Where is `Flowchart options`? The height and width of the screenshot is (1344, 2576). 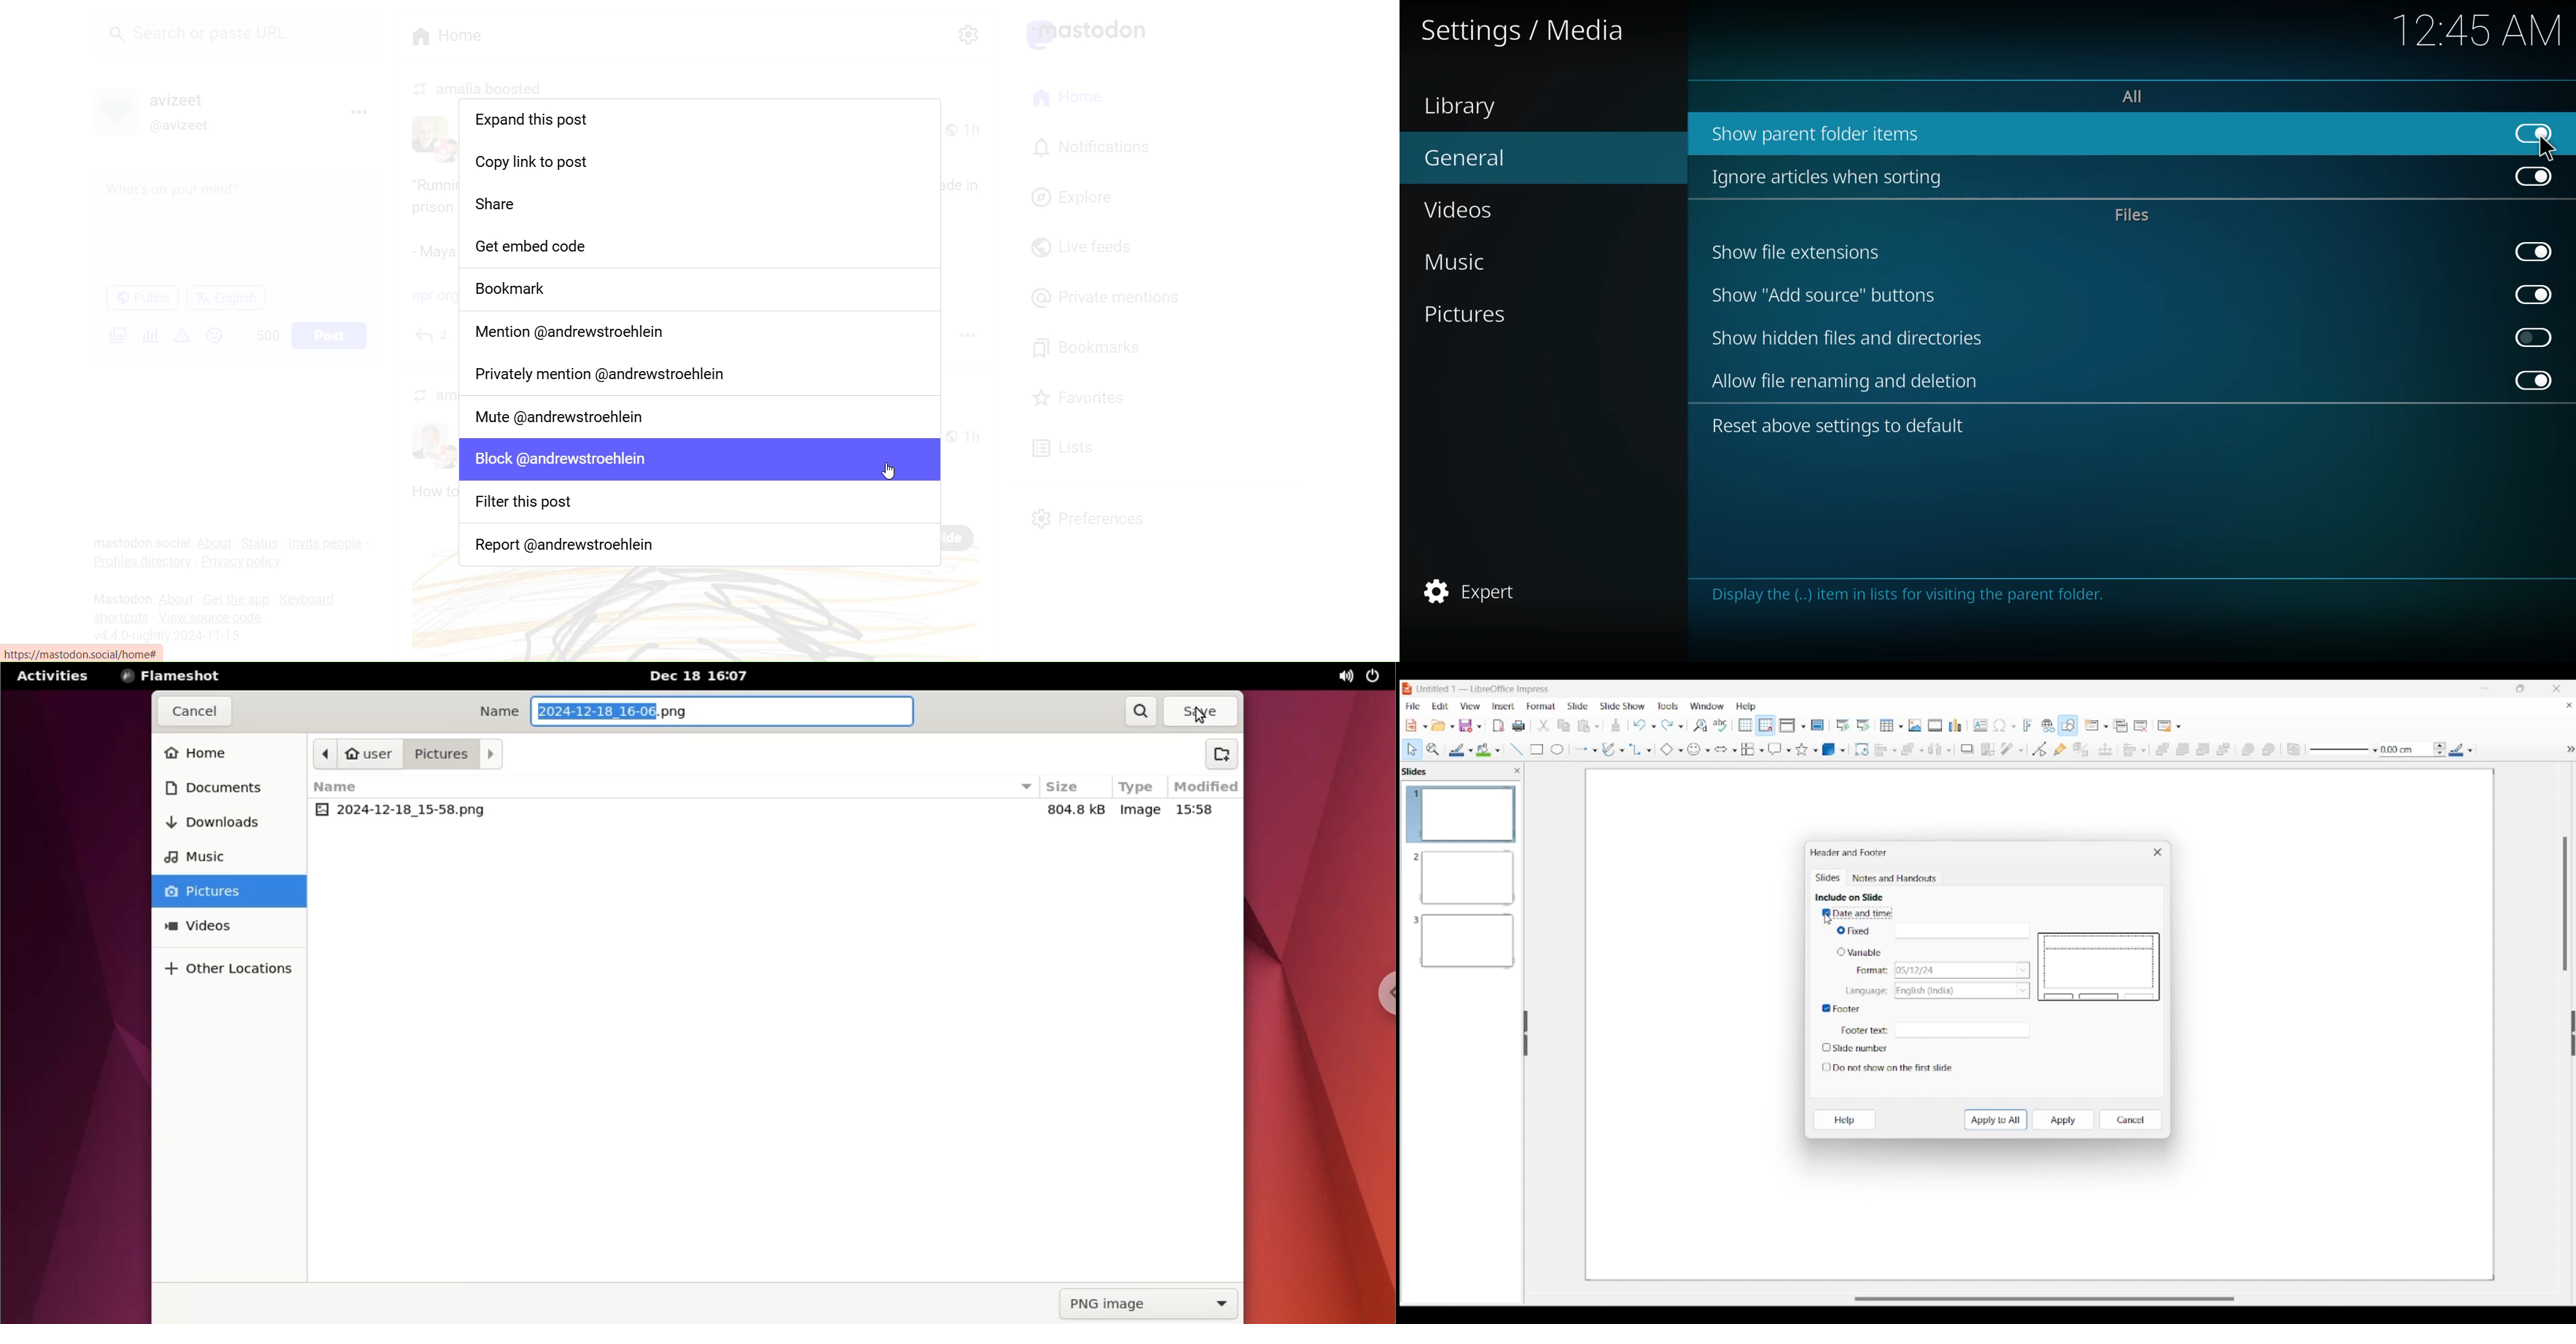 Flowchart options is located at coordinates (1752, 749).